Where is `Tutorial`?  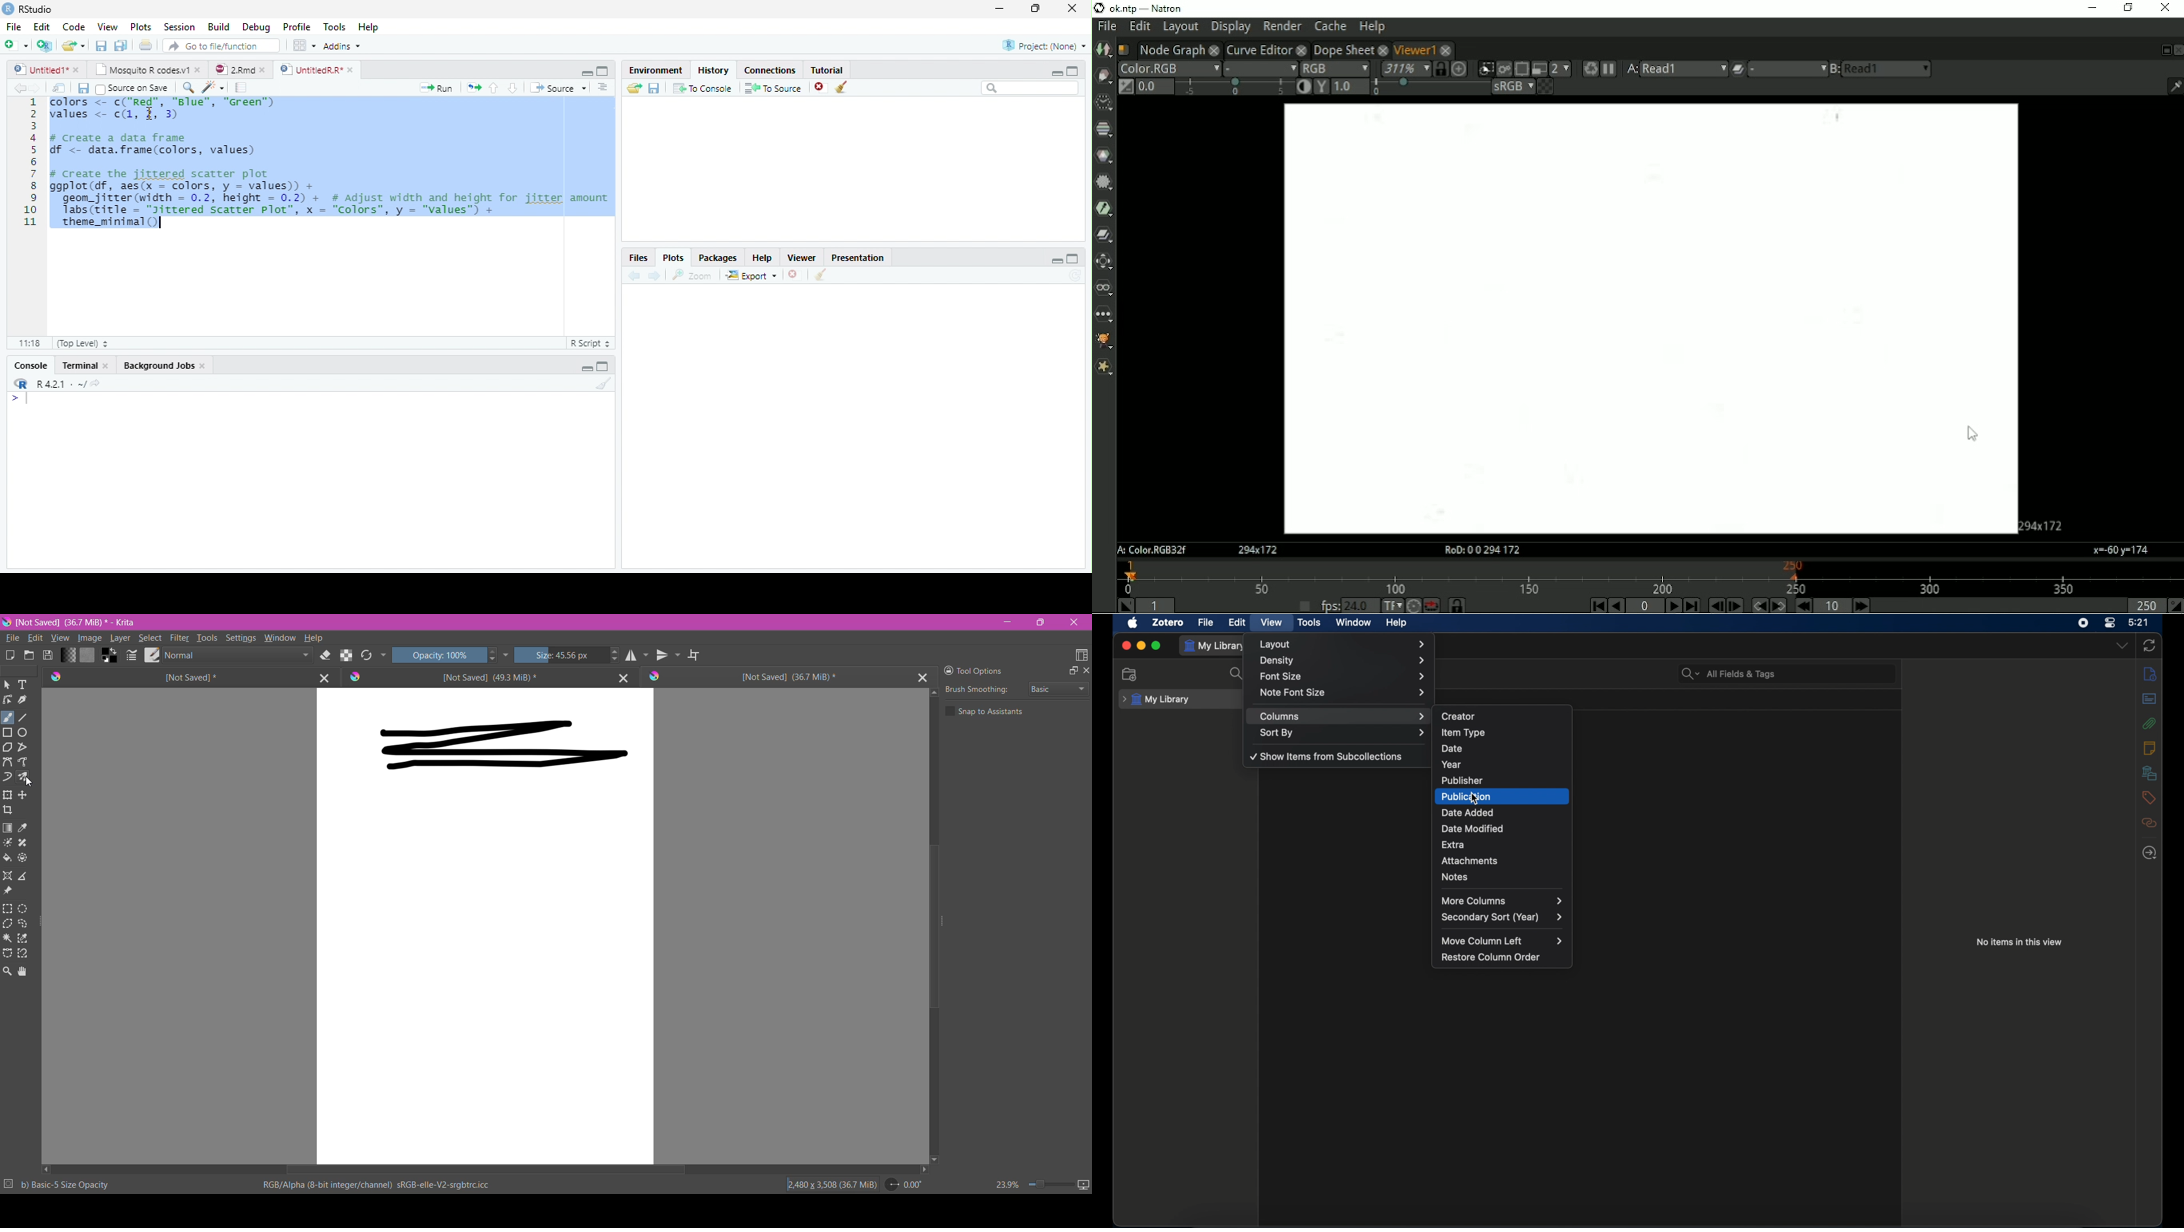
Tutorial is located at coordinates (827, 70).